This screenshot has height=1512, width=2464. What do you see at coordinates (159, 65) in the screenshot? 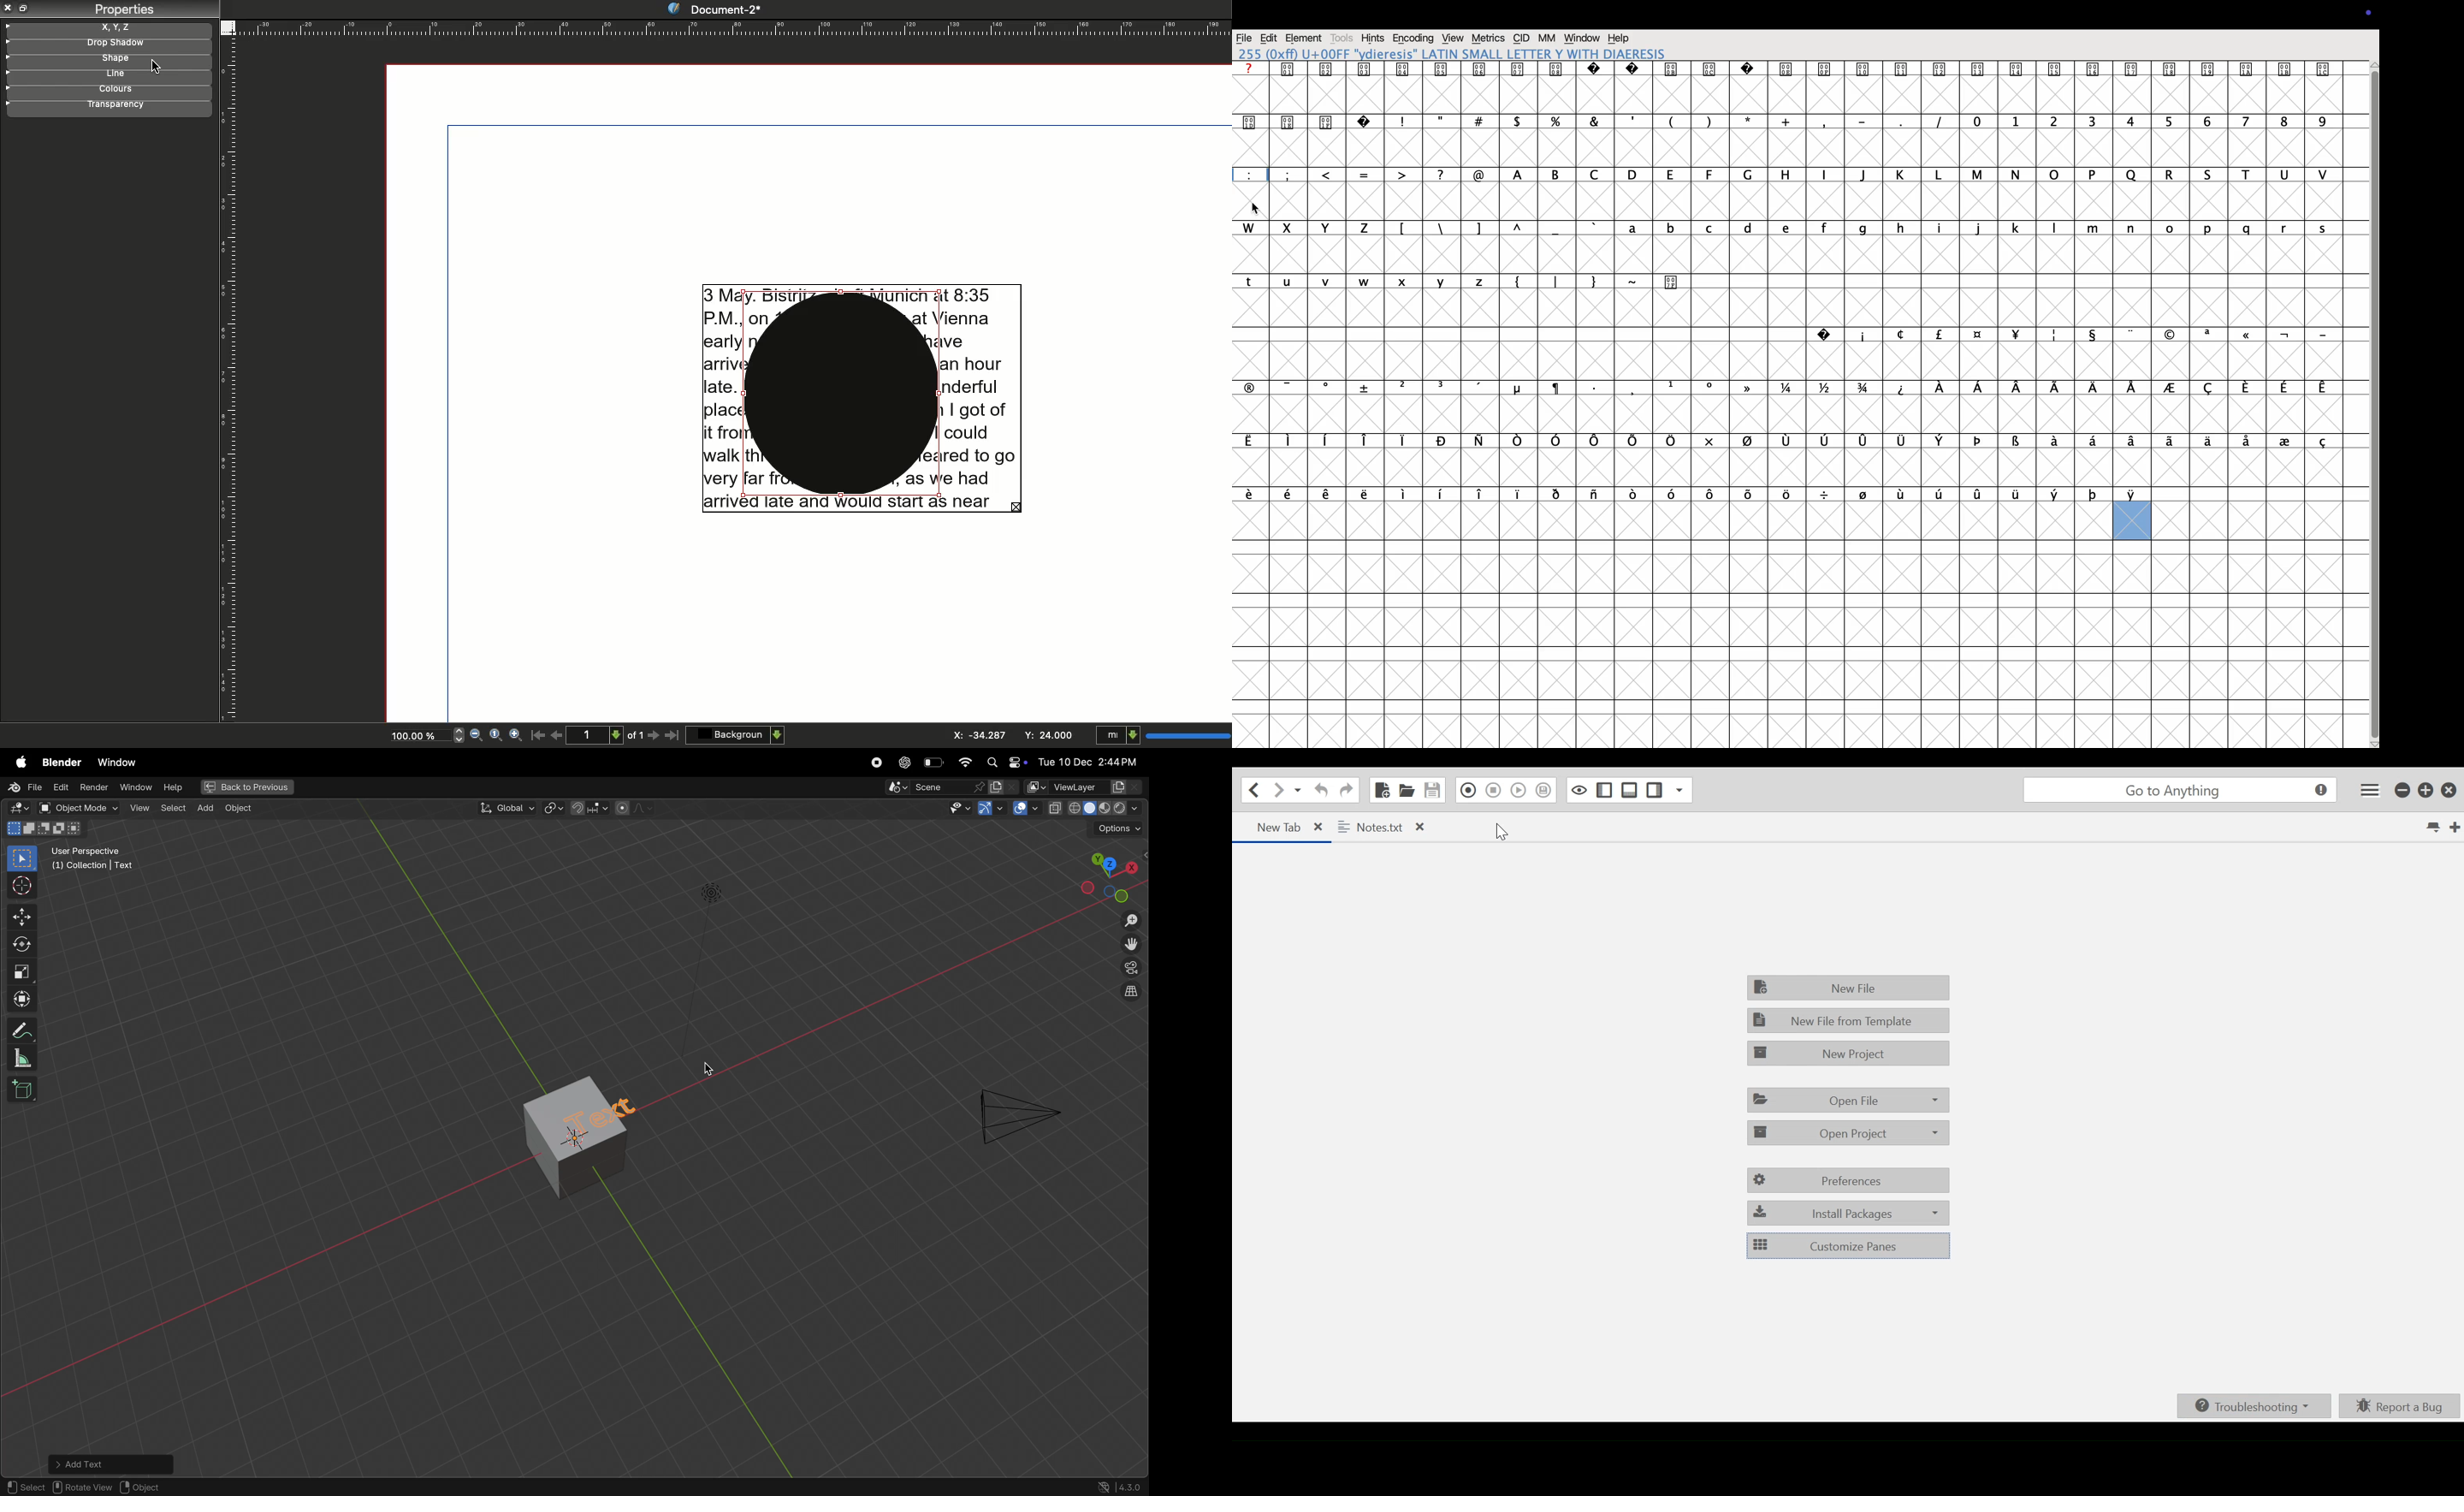
I see `cursor` at bounding box center [159, 65].